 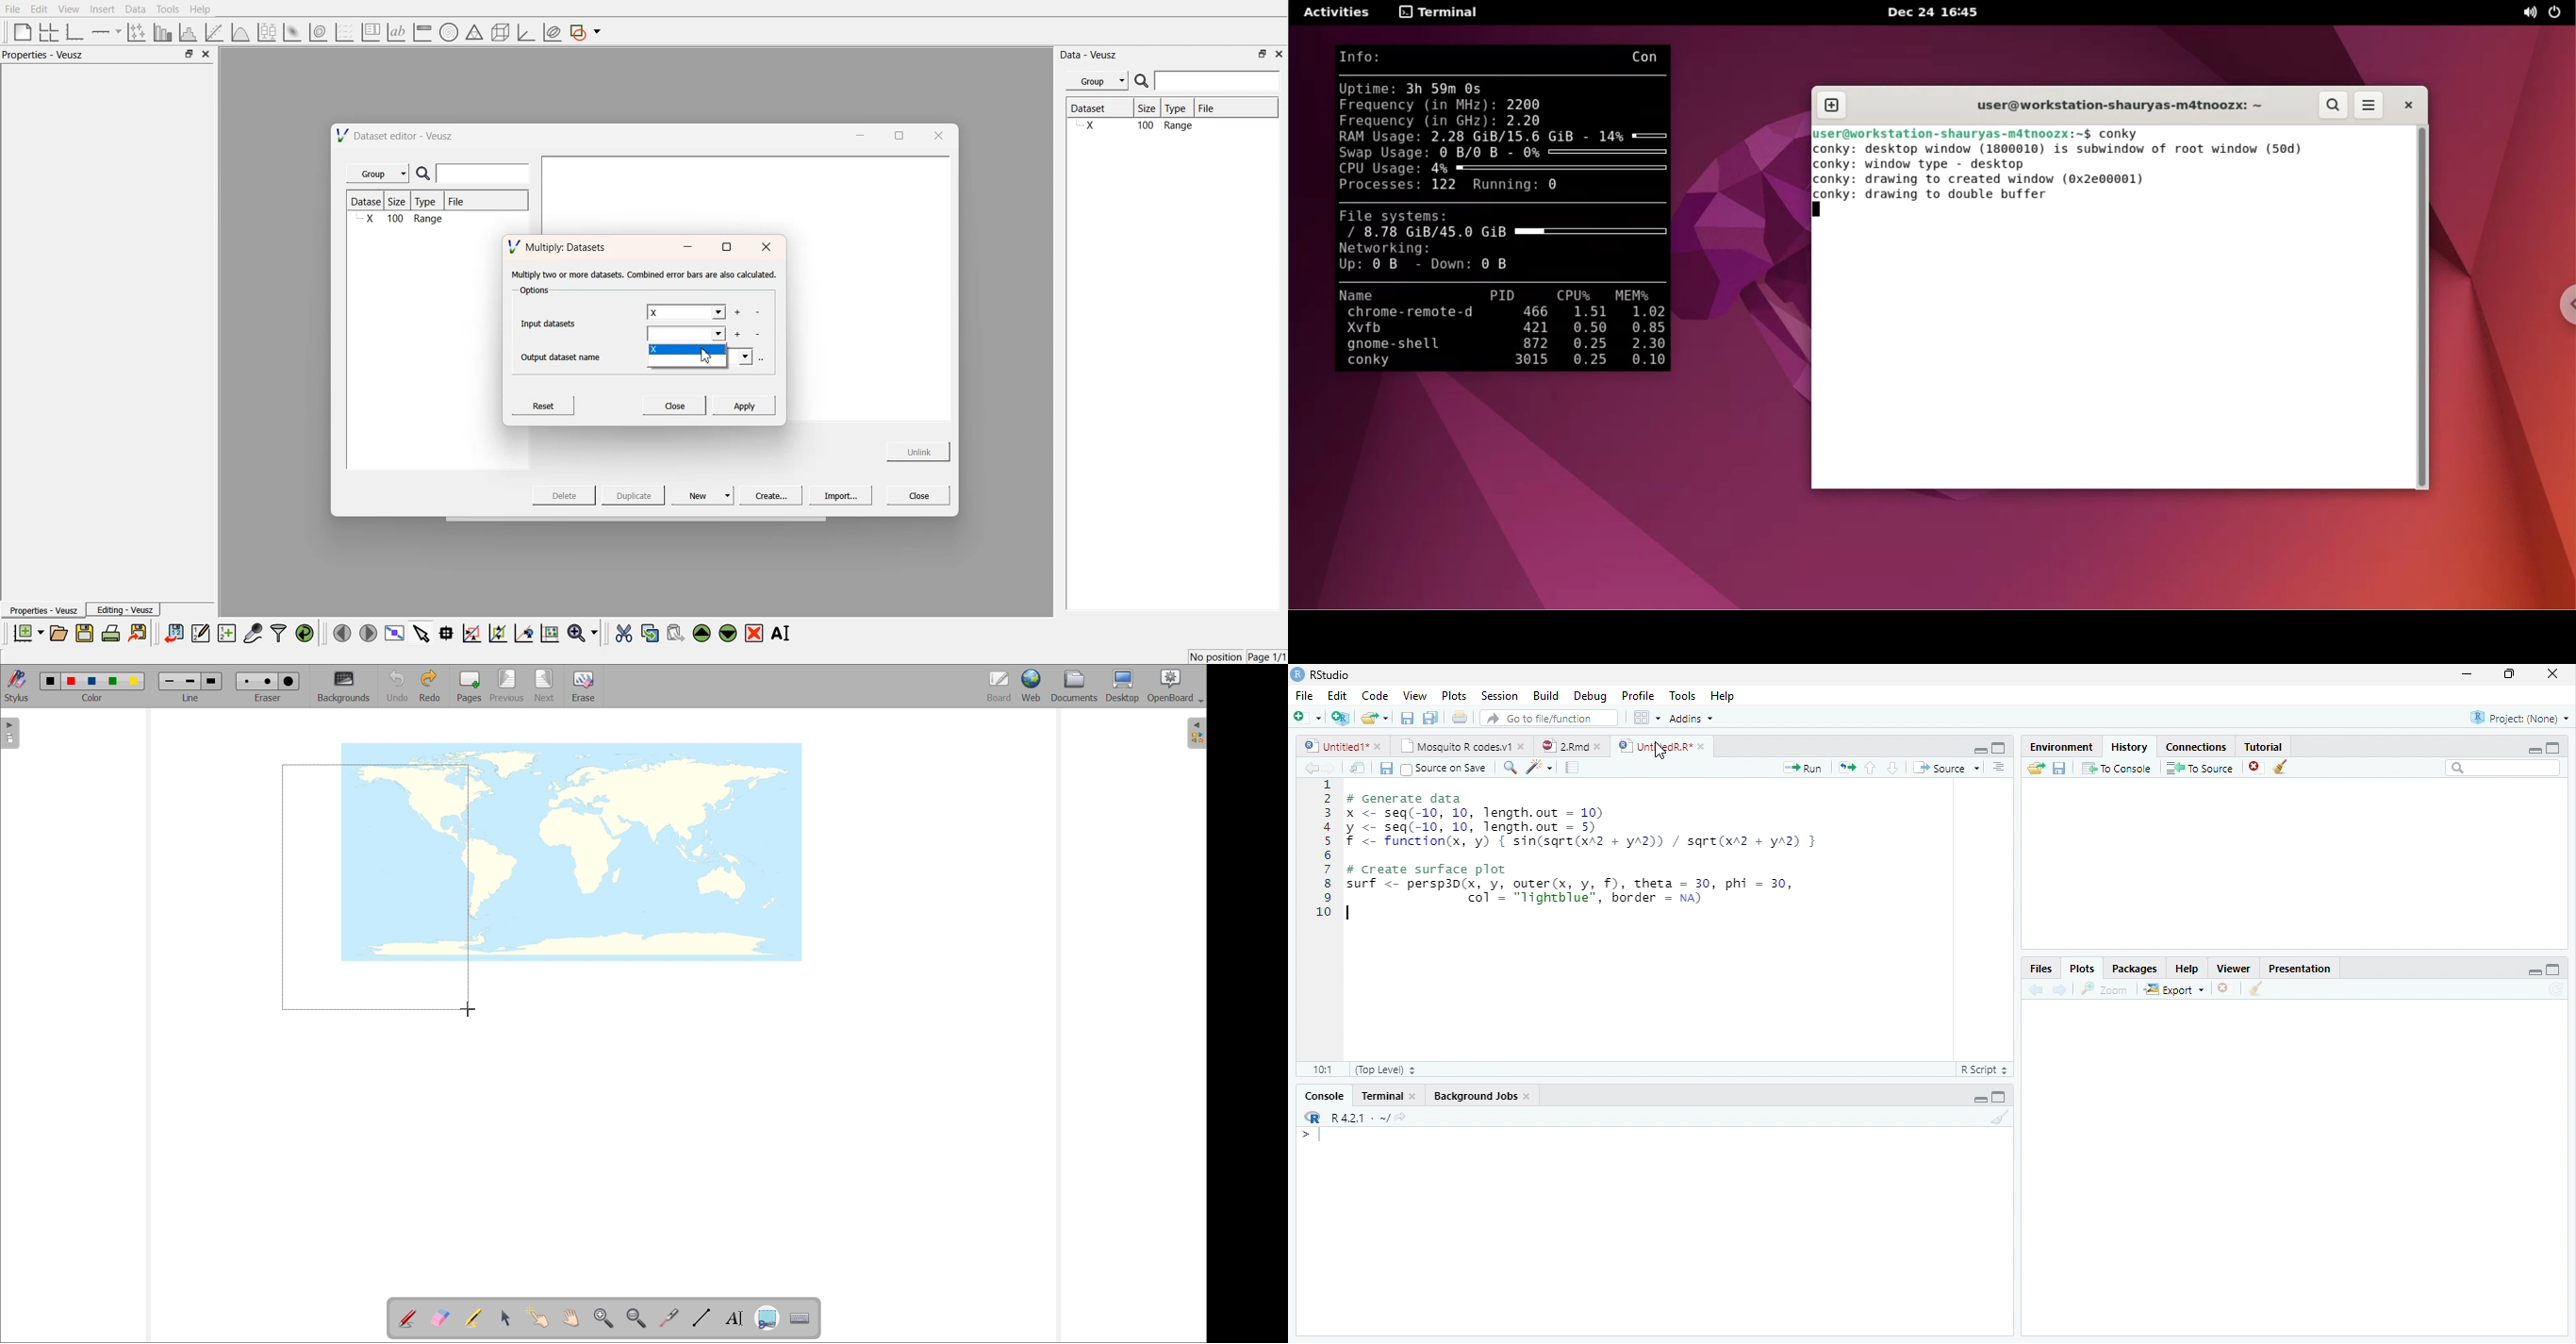 What do you see at coordinates (2535, 972) in the screenshot?
I see `minimize` at bounding box center [2535, 972].